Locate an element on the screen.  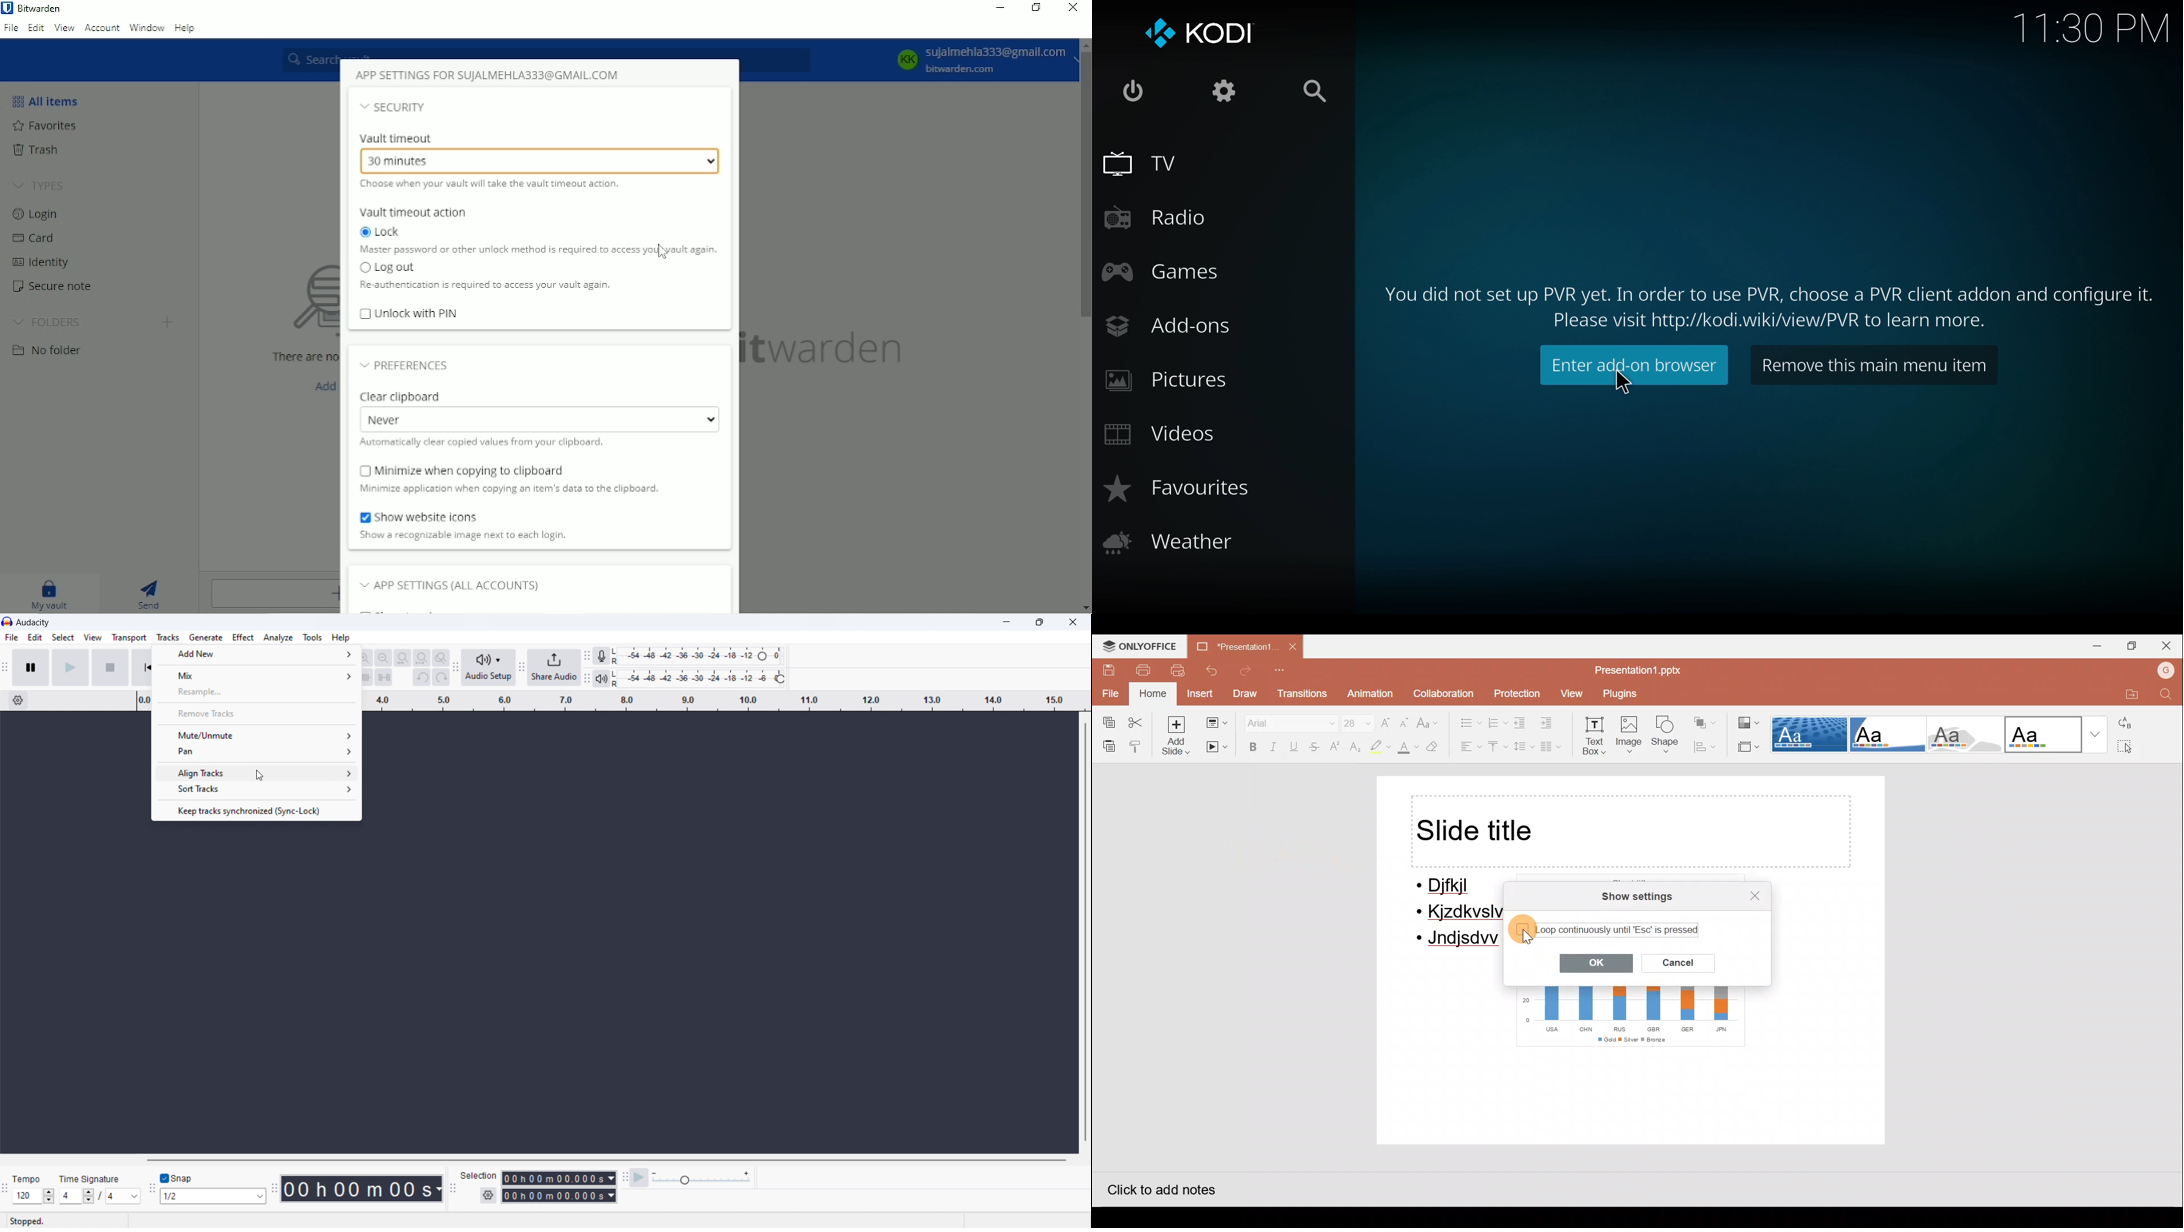
Reauthentication is required to access your vault again. is located at coordinates (492, 285).